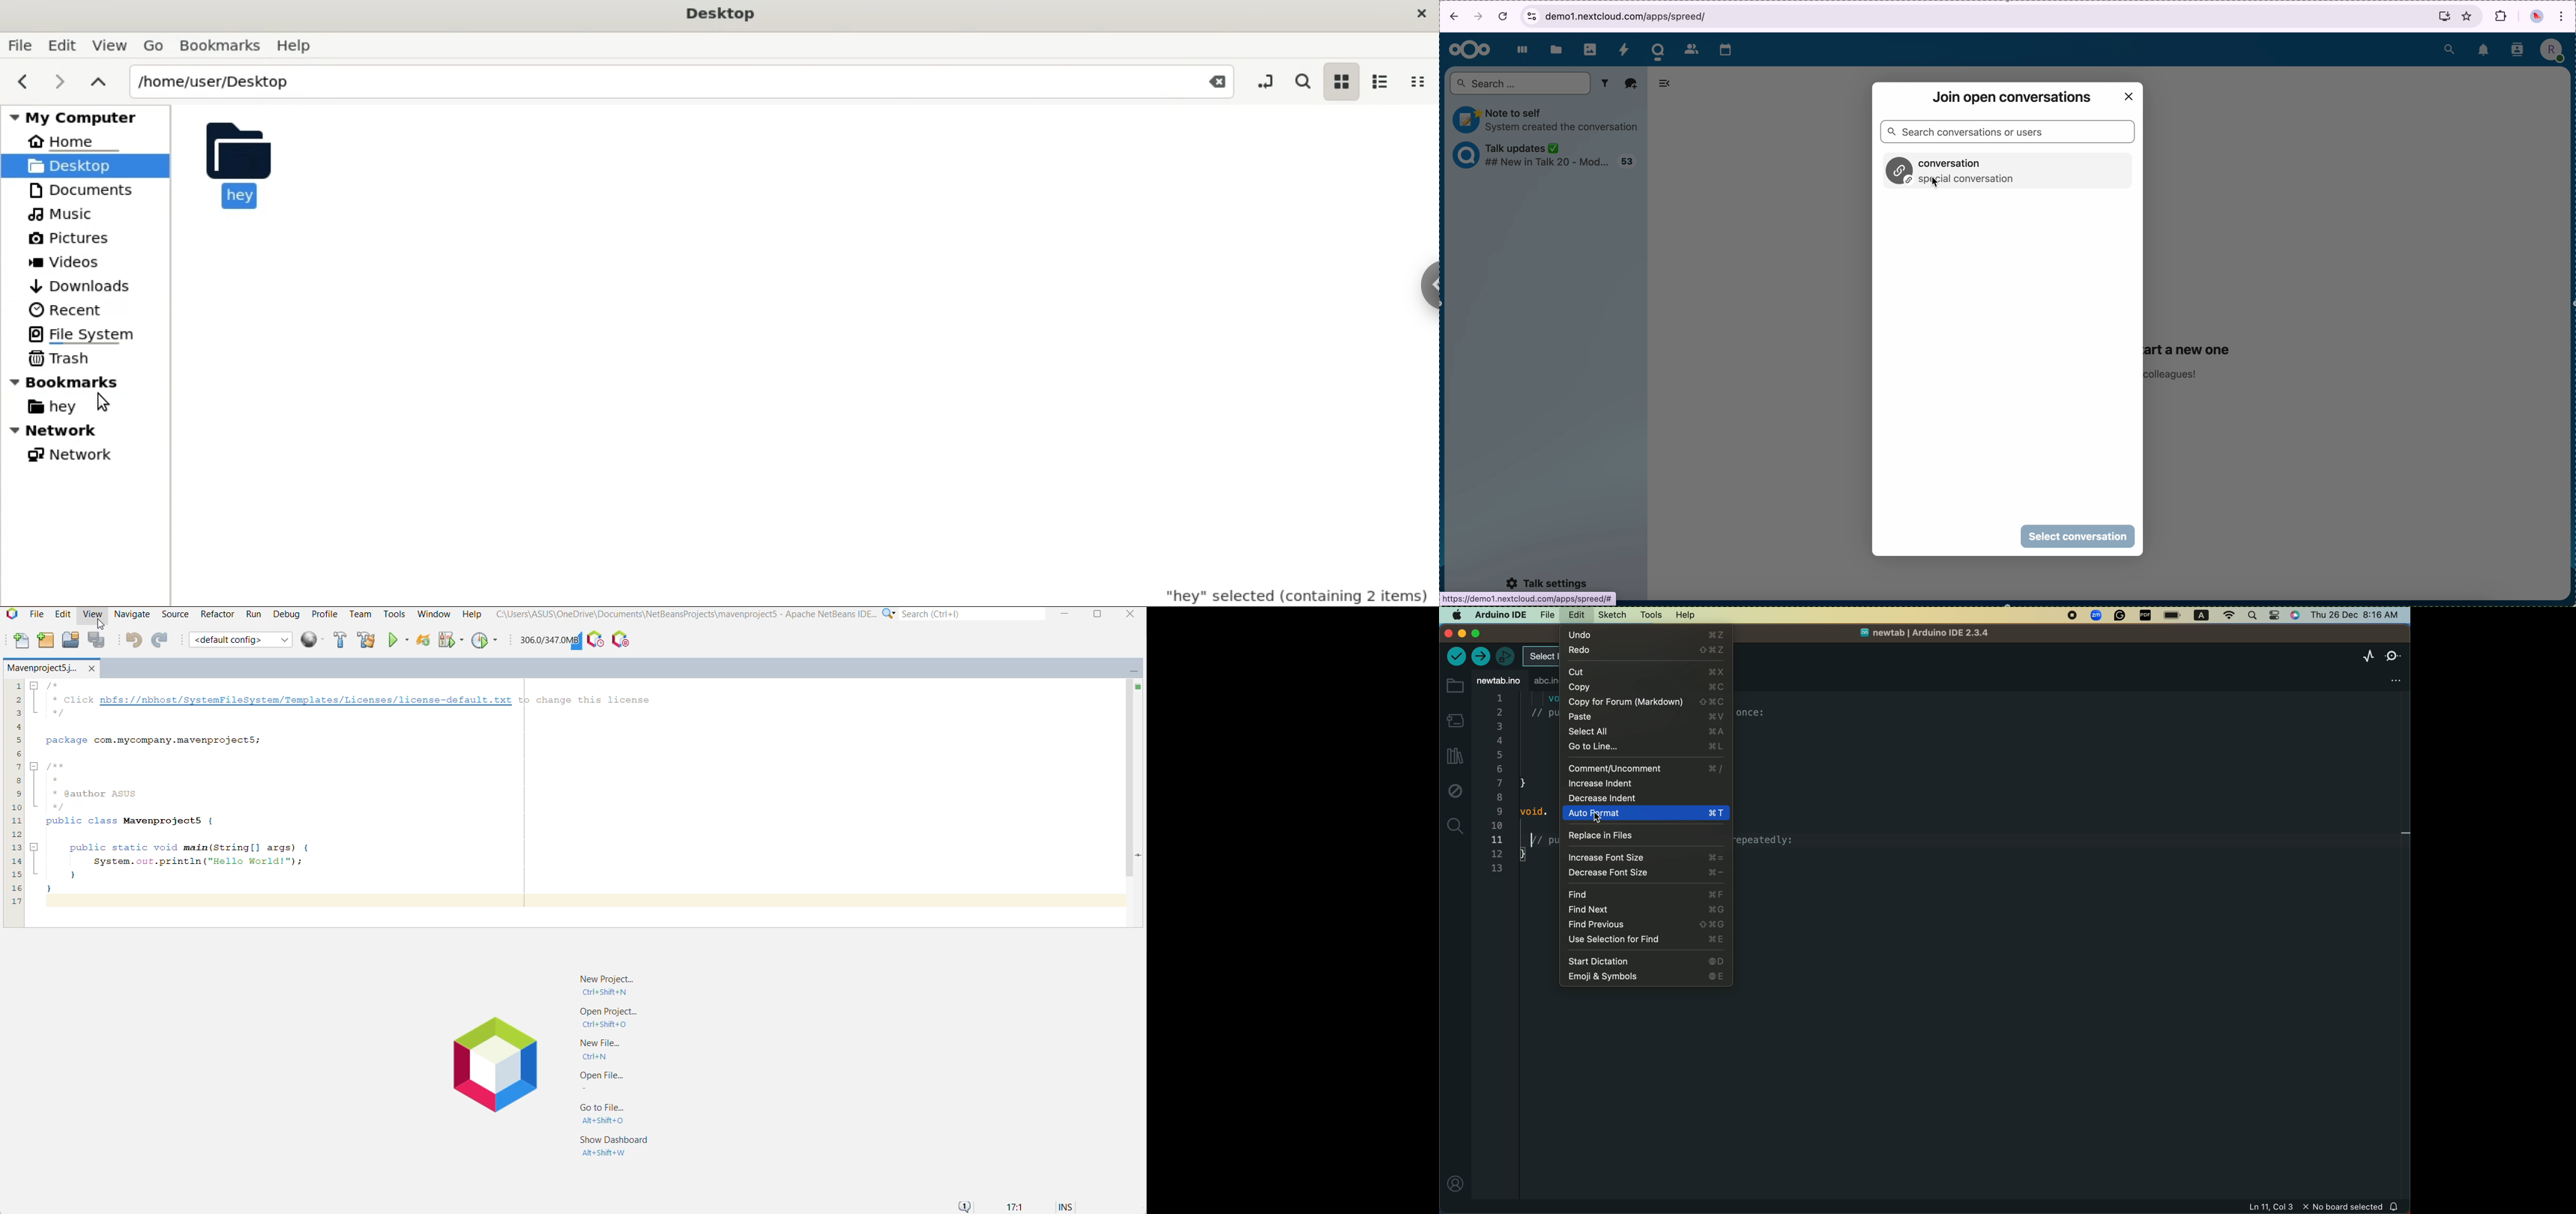  Describe the element at coordinates (144, 795) in the screenshot. I see `/**** @author AsUS*/public class Mavenprojects {` at that location.